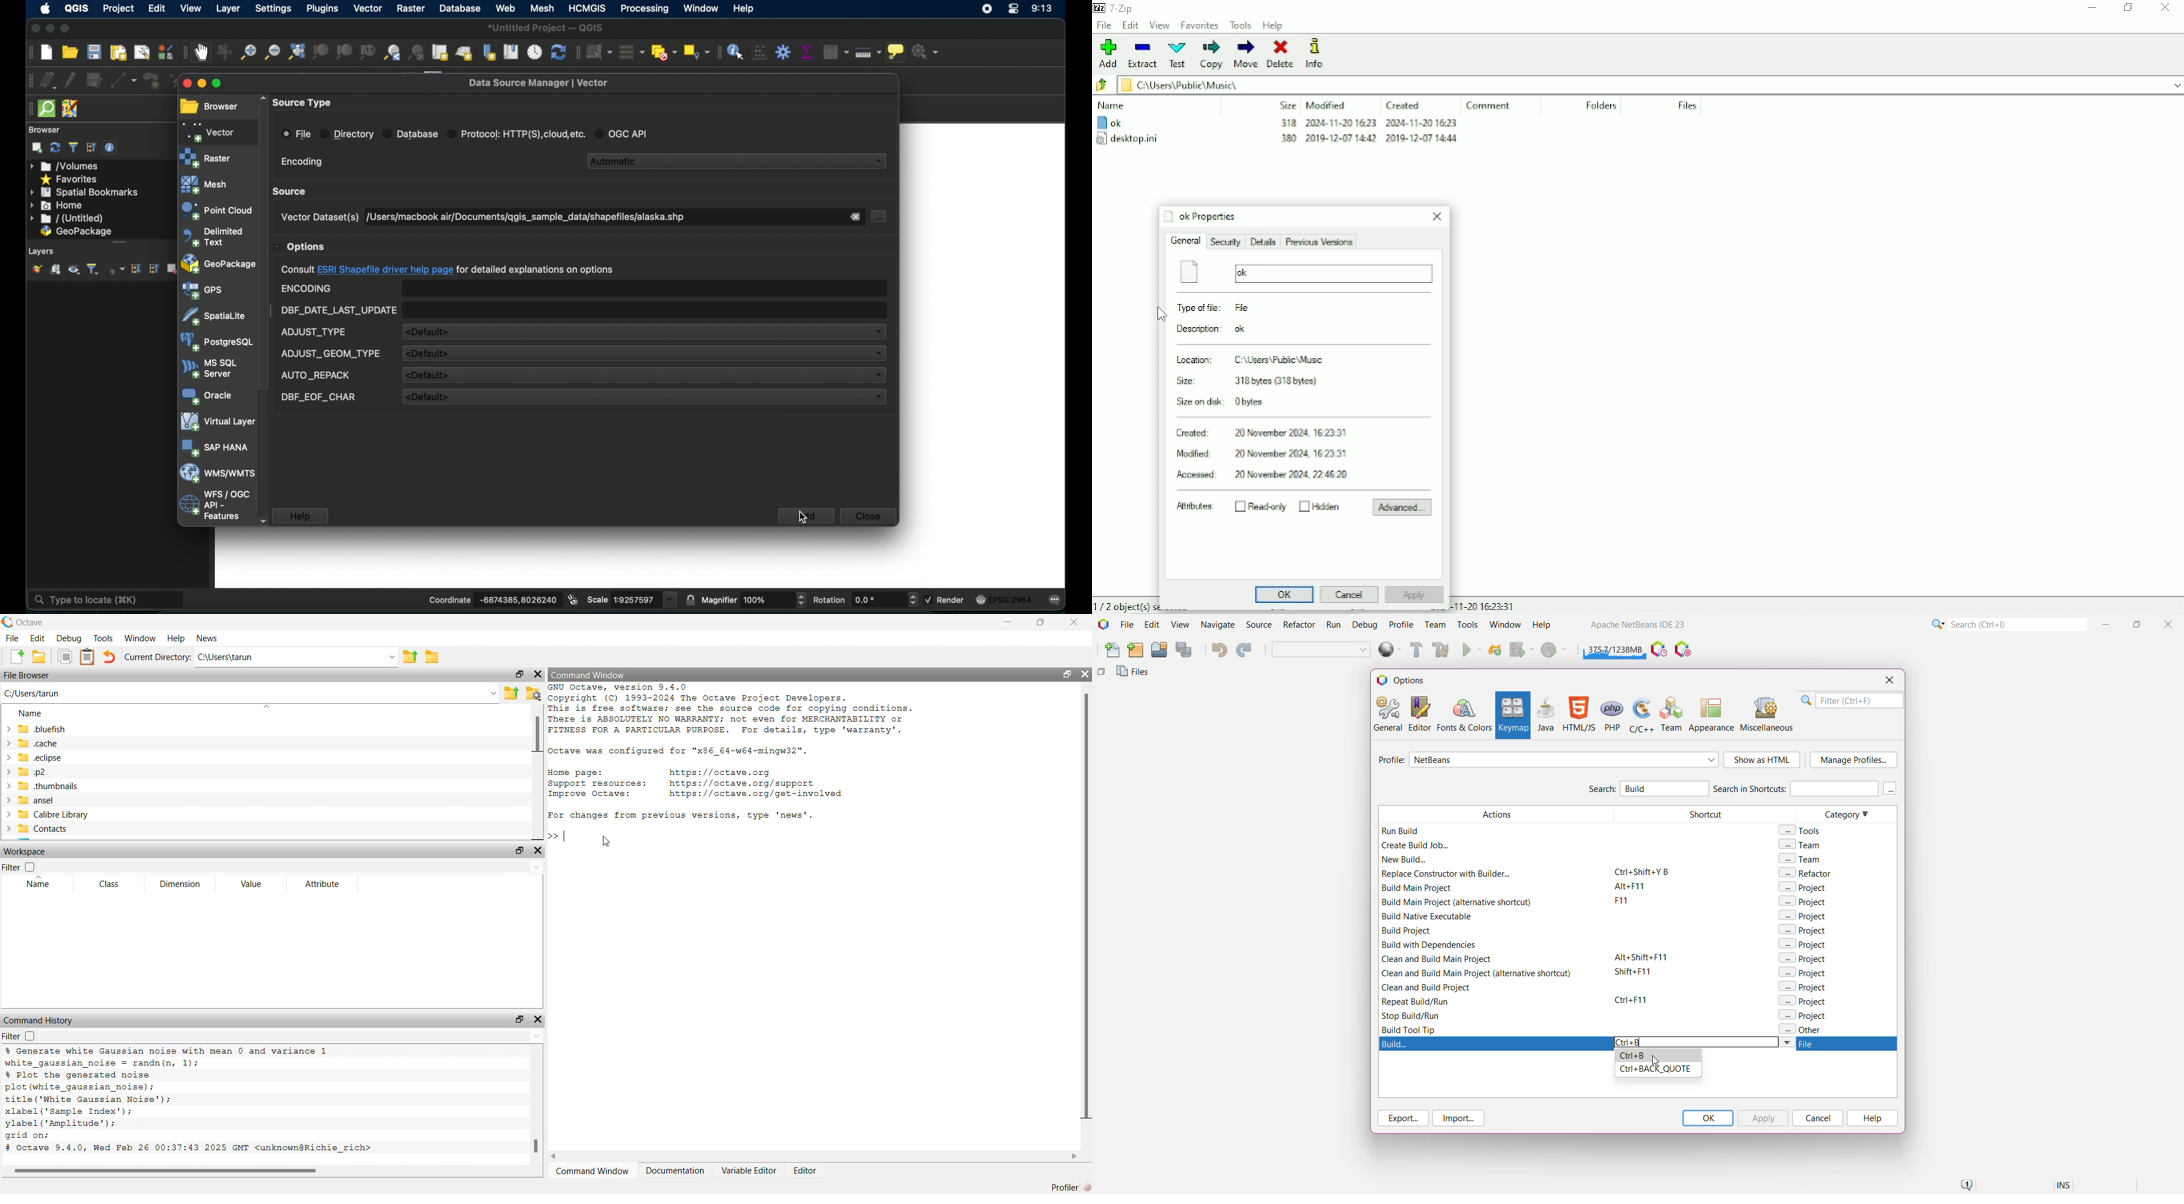 The height and width of the screenshot is (1204, 2184). What do you see at coordinates (36, 623) in the screenshot?
I see ` Octave` at bounding box center [36, 623].